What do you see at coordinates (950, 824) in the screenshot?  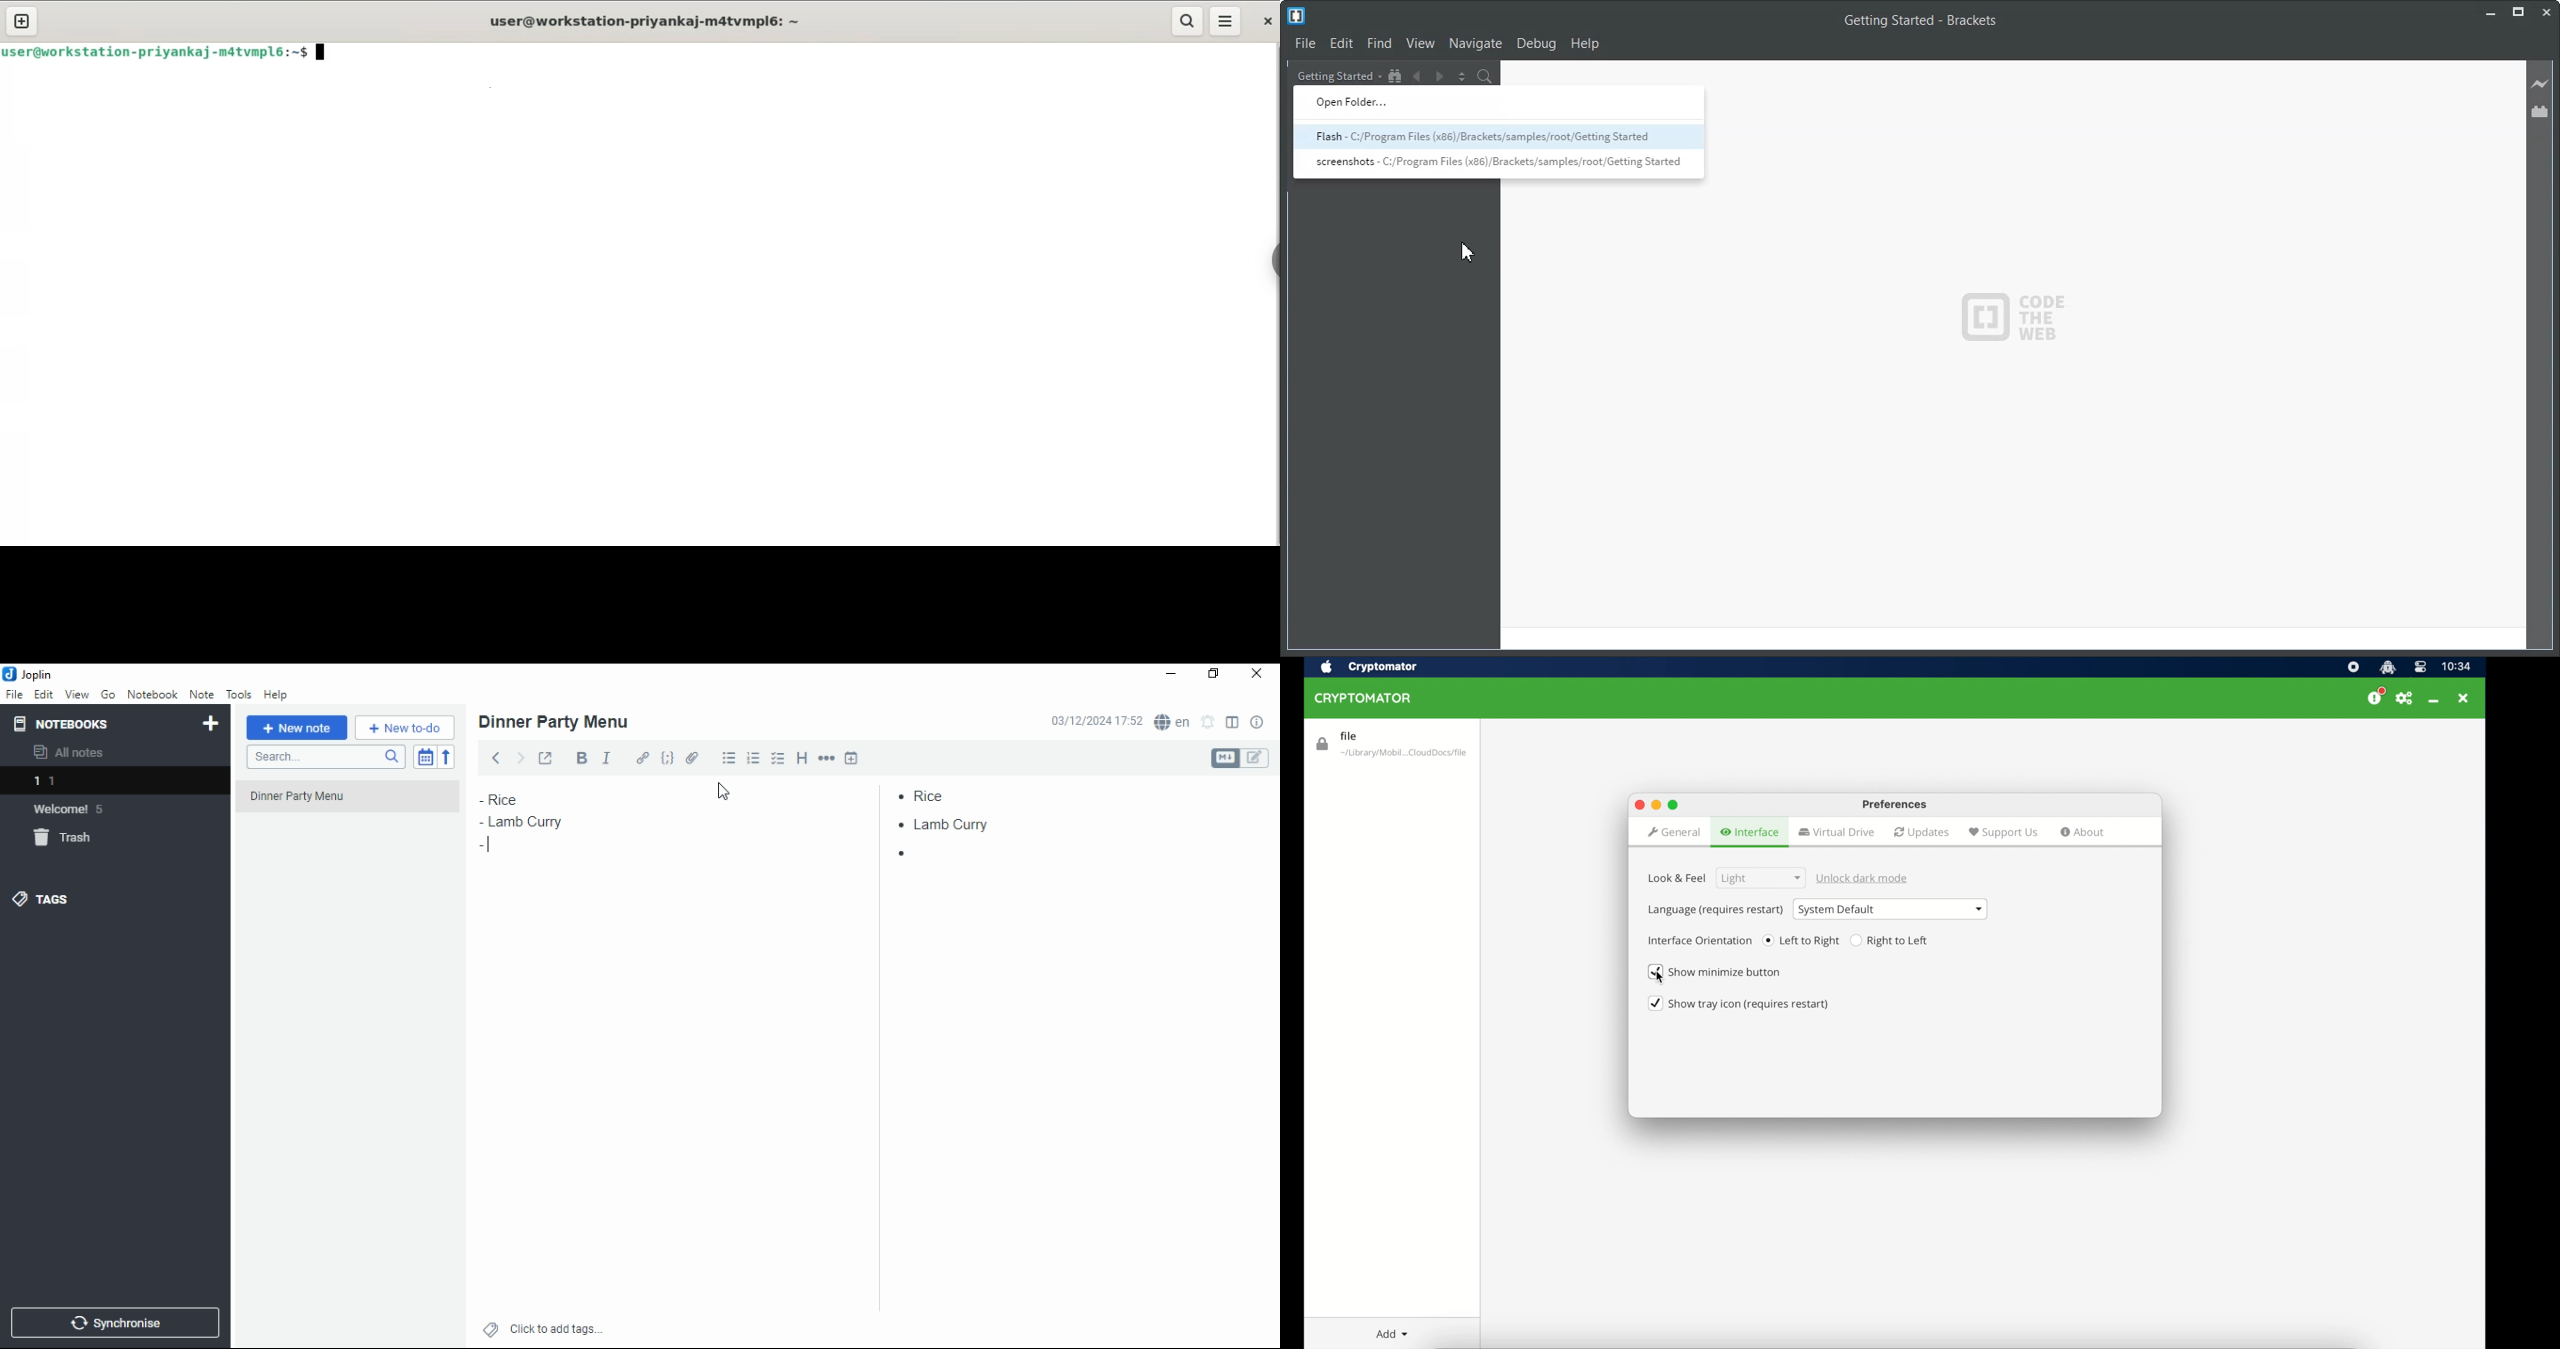 I see `lamb curry` at bounding box center [950, 824].